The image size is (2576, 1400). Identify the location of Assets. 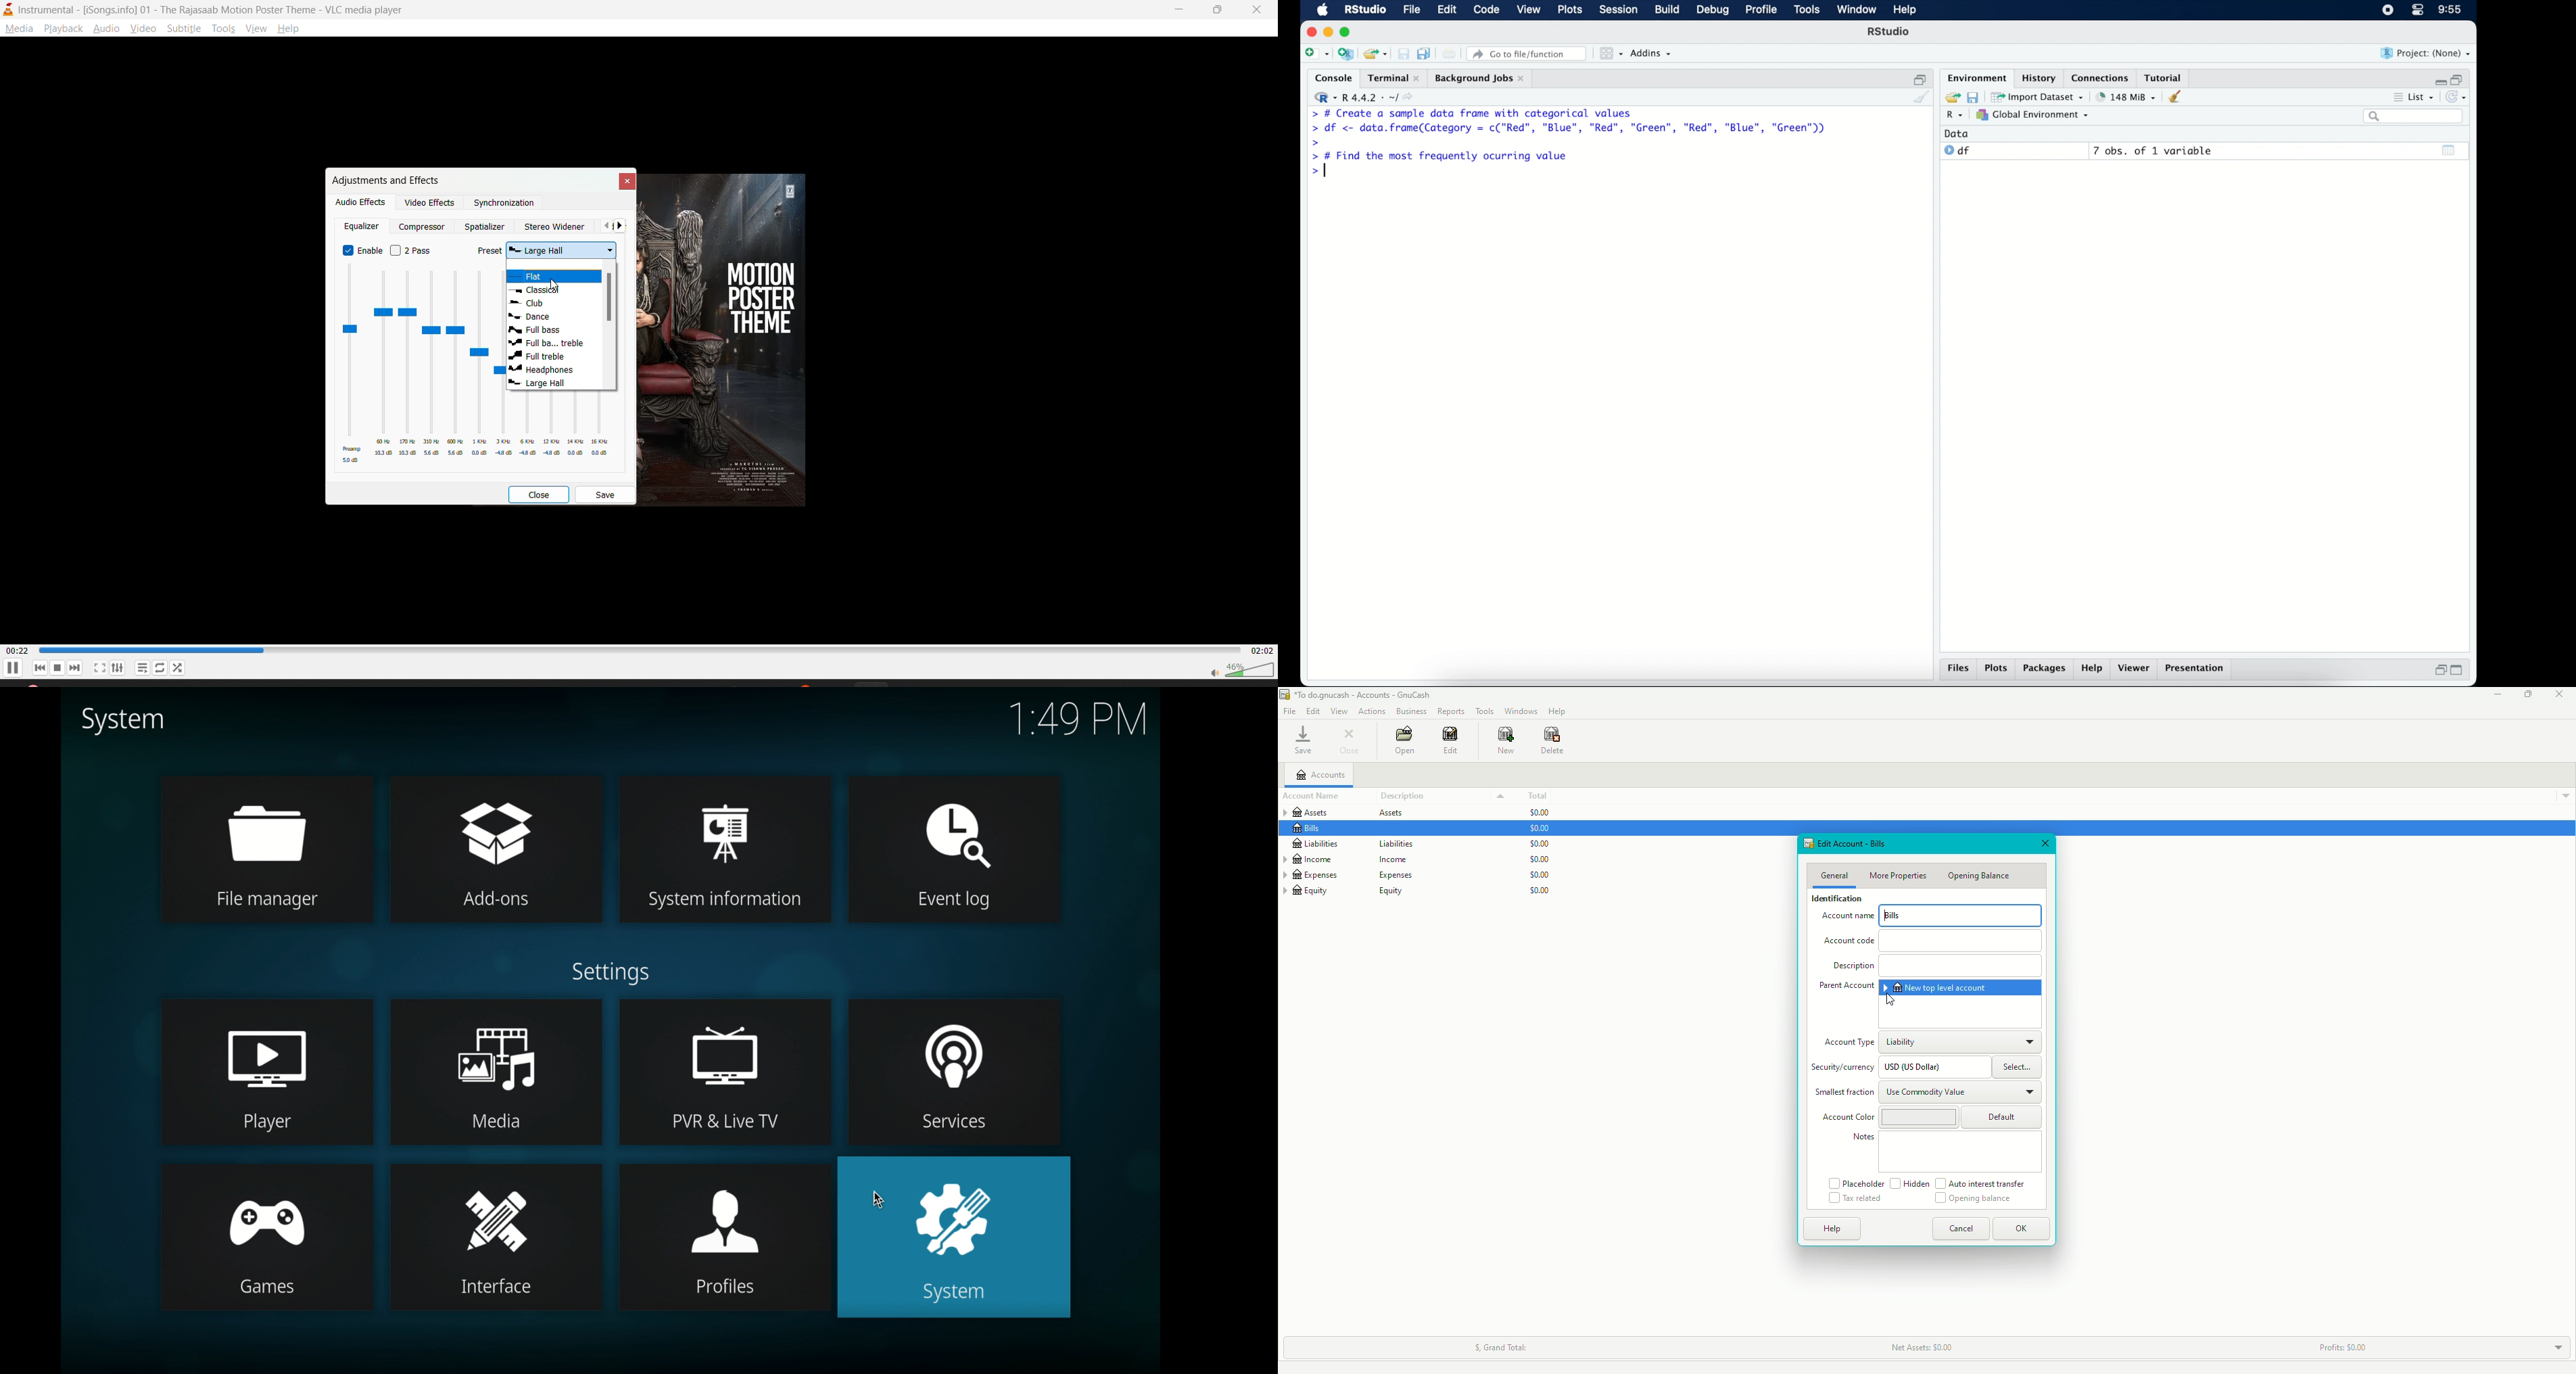
(1354, 813).